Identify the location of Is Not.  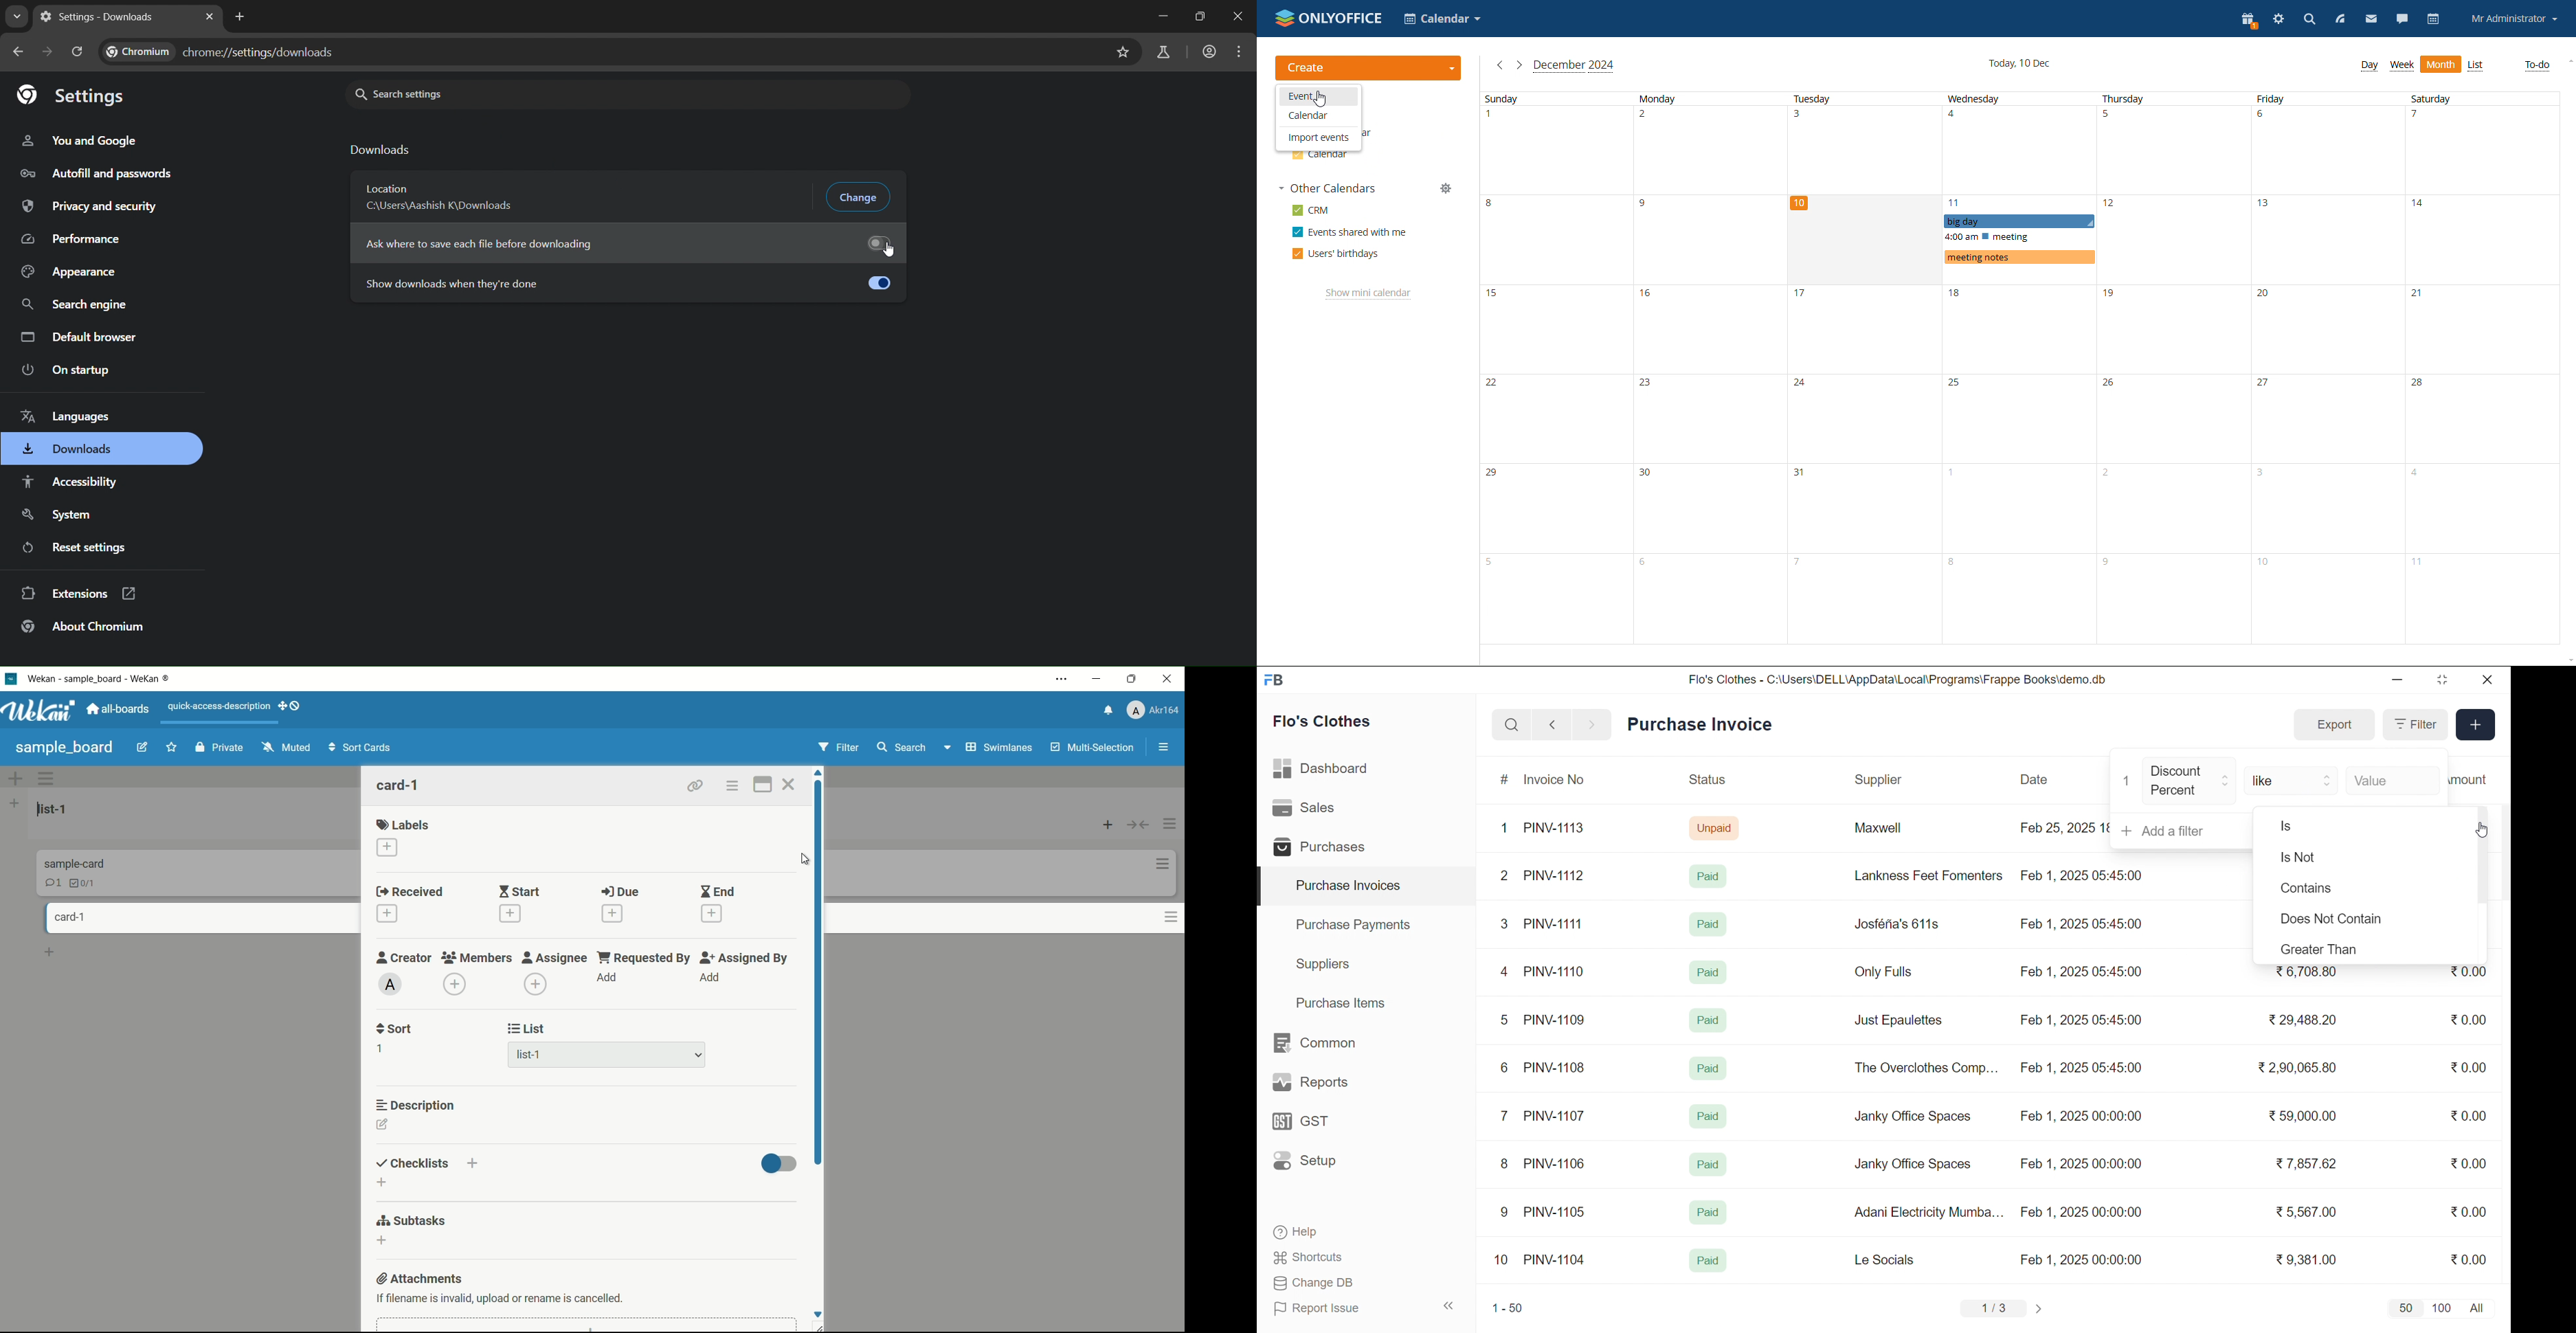
(2338, 859).